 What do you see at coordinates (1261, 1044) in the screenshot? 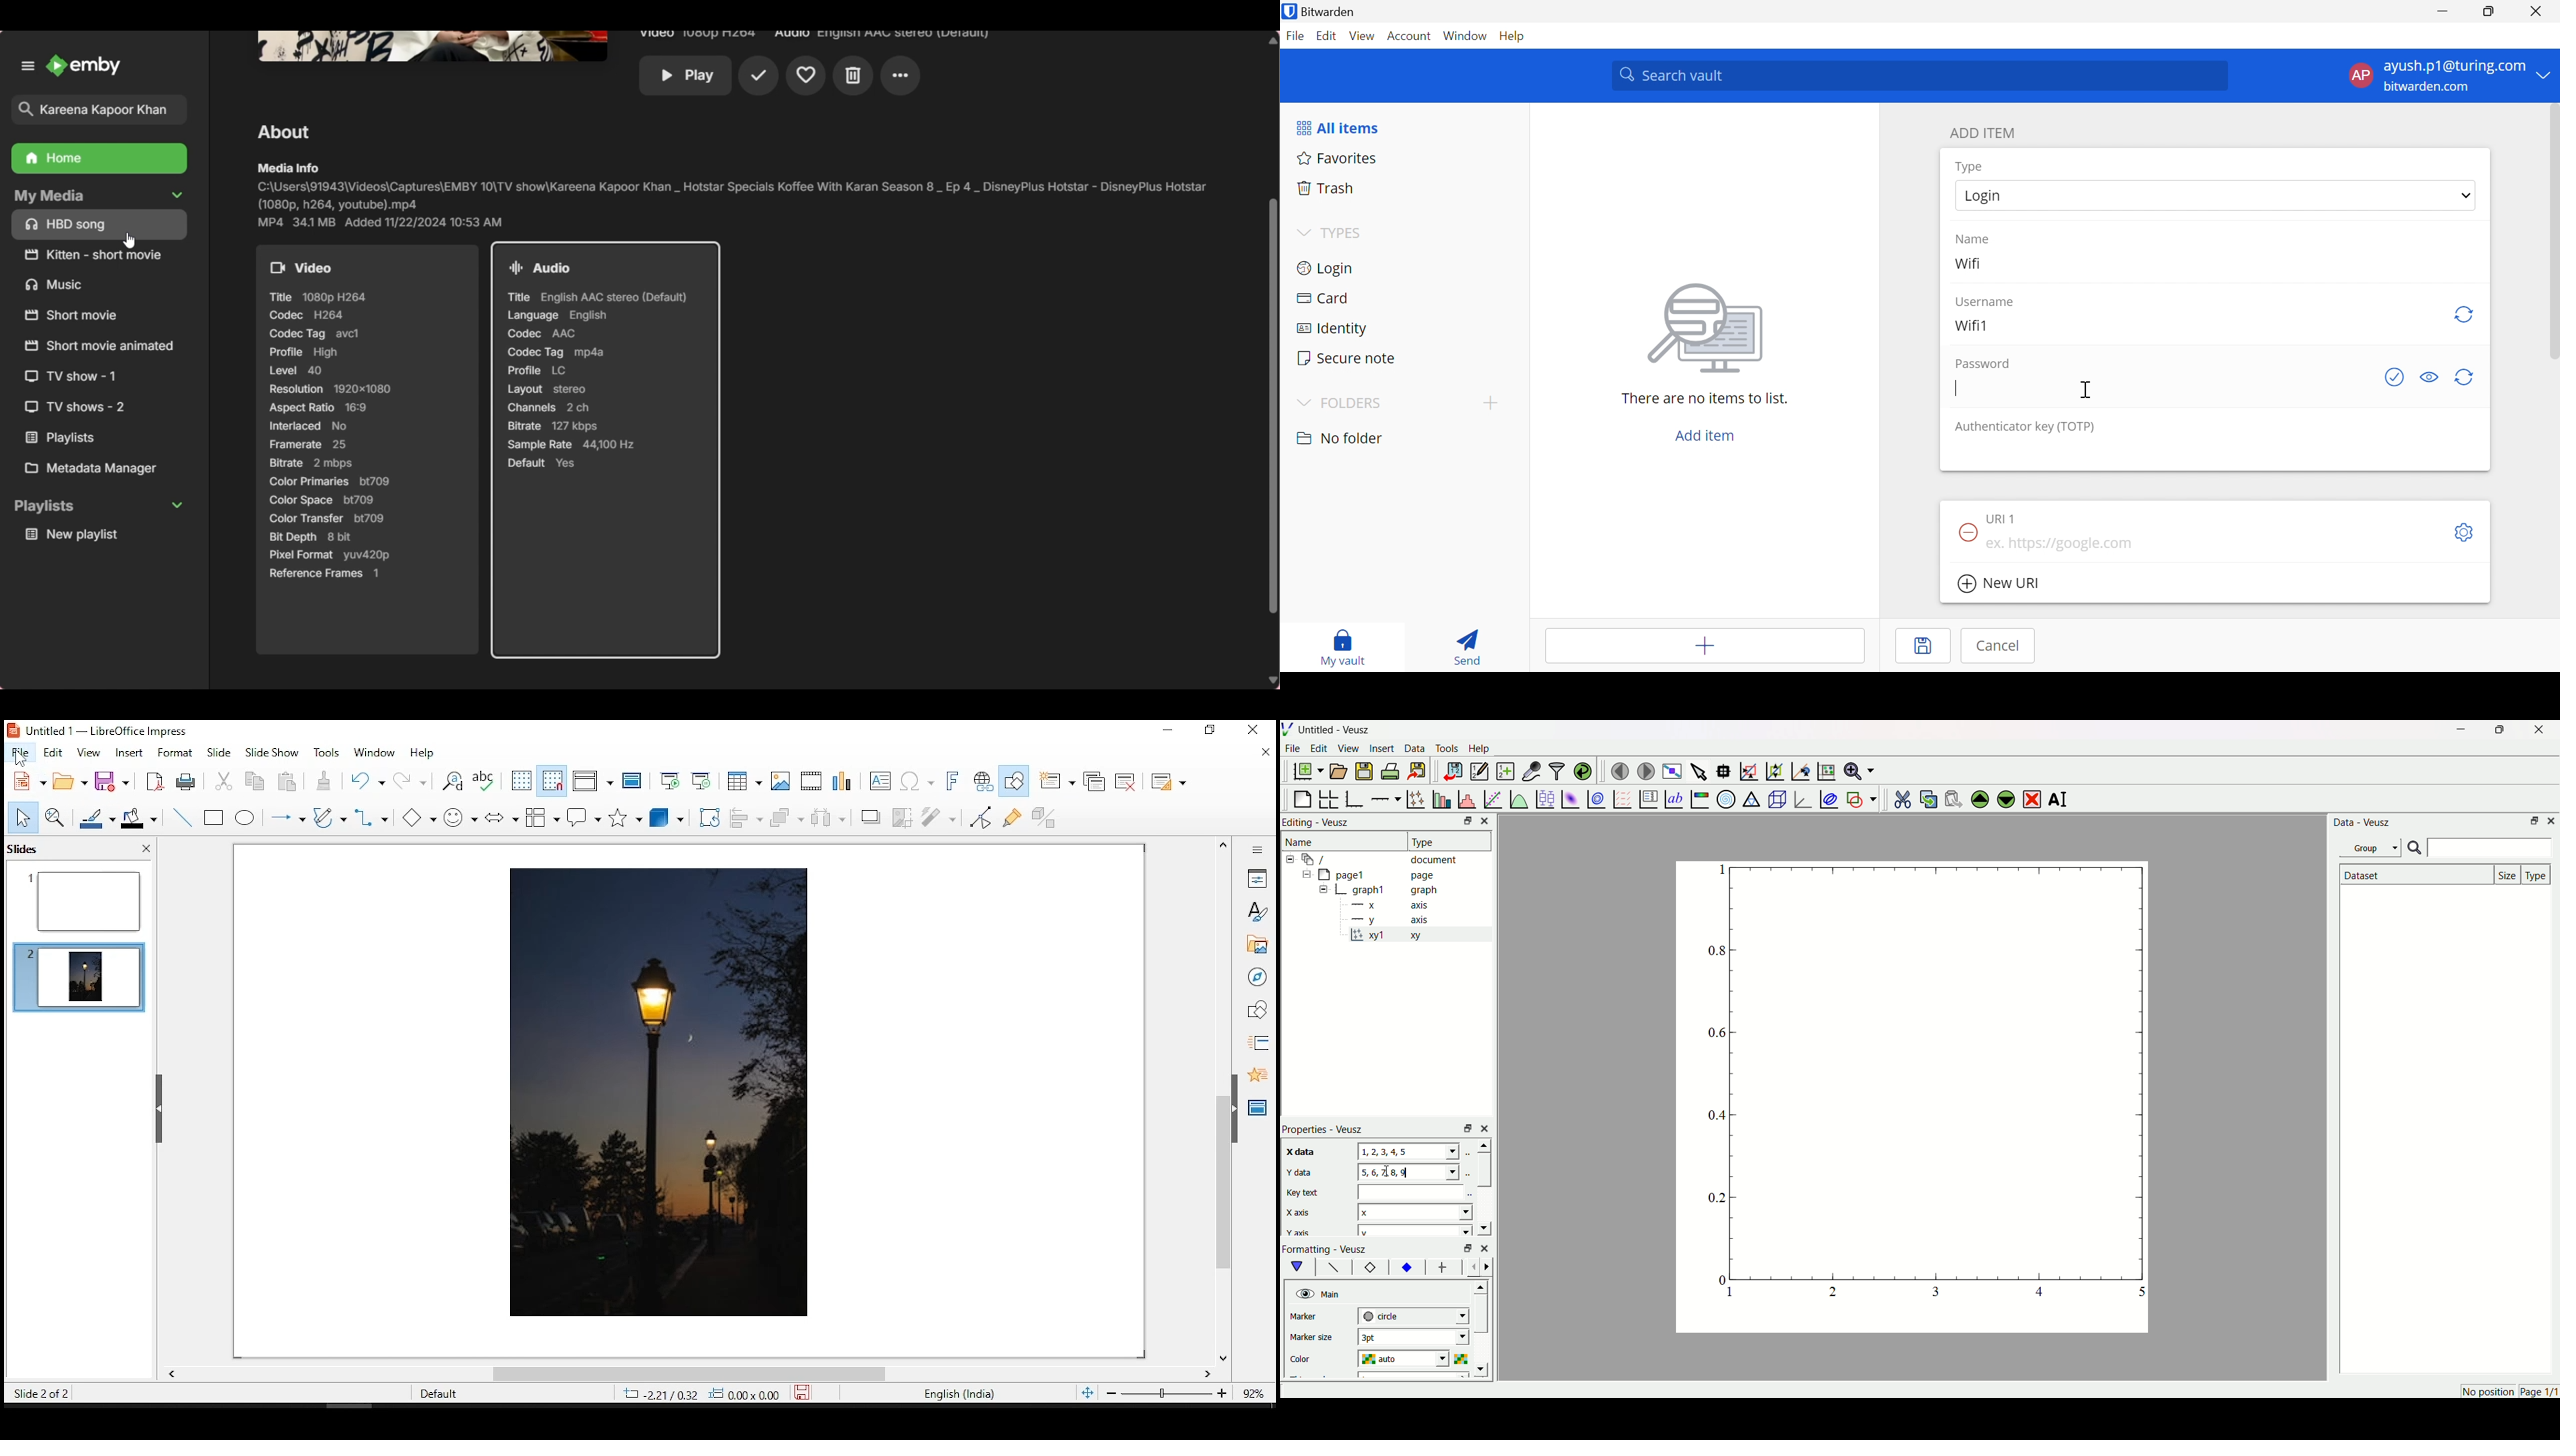
I see `slide transition` at bounding box center [1261, 1044].